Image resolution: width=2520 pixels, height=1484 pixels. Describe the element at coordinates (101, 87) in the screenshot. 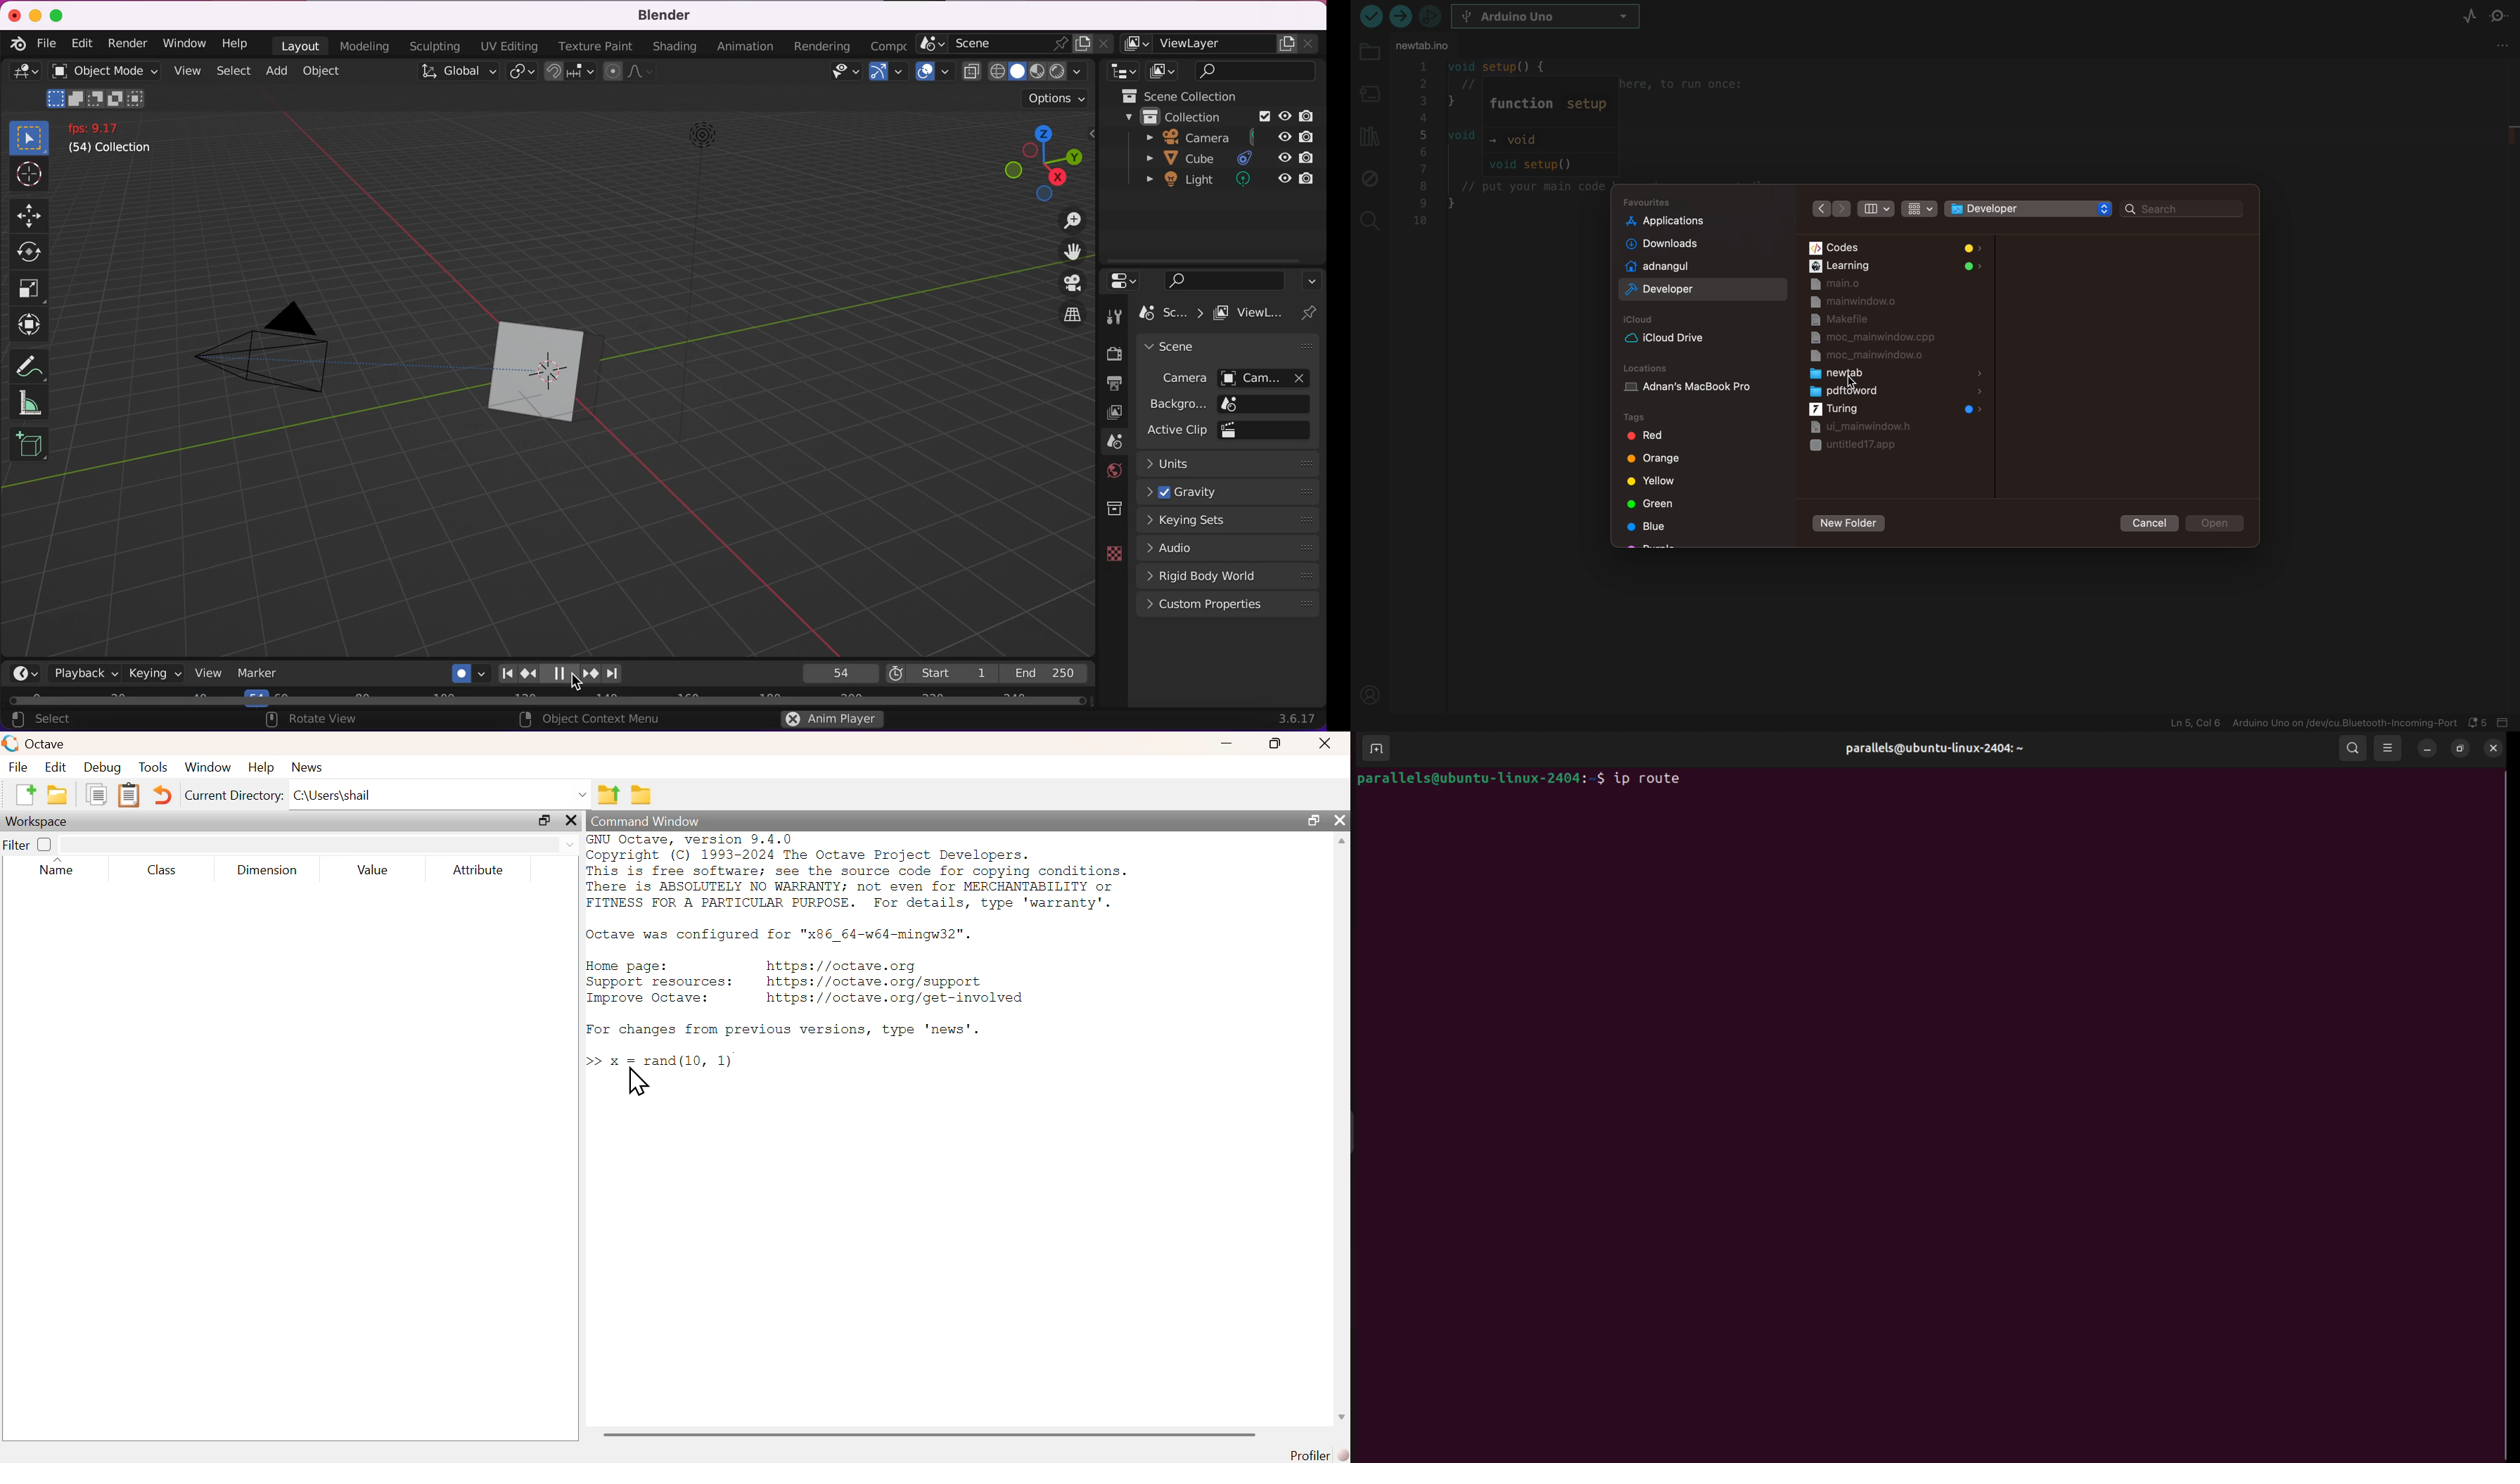

I see `object mode` at that location.